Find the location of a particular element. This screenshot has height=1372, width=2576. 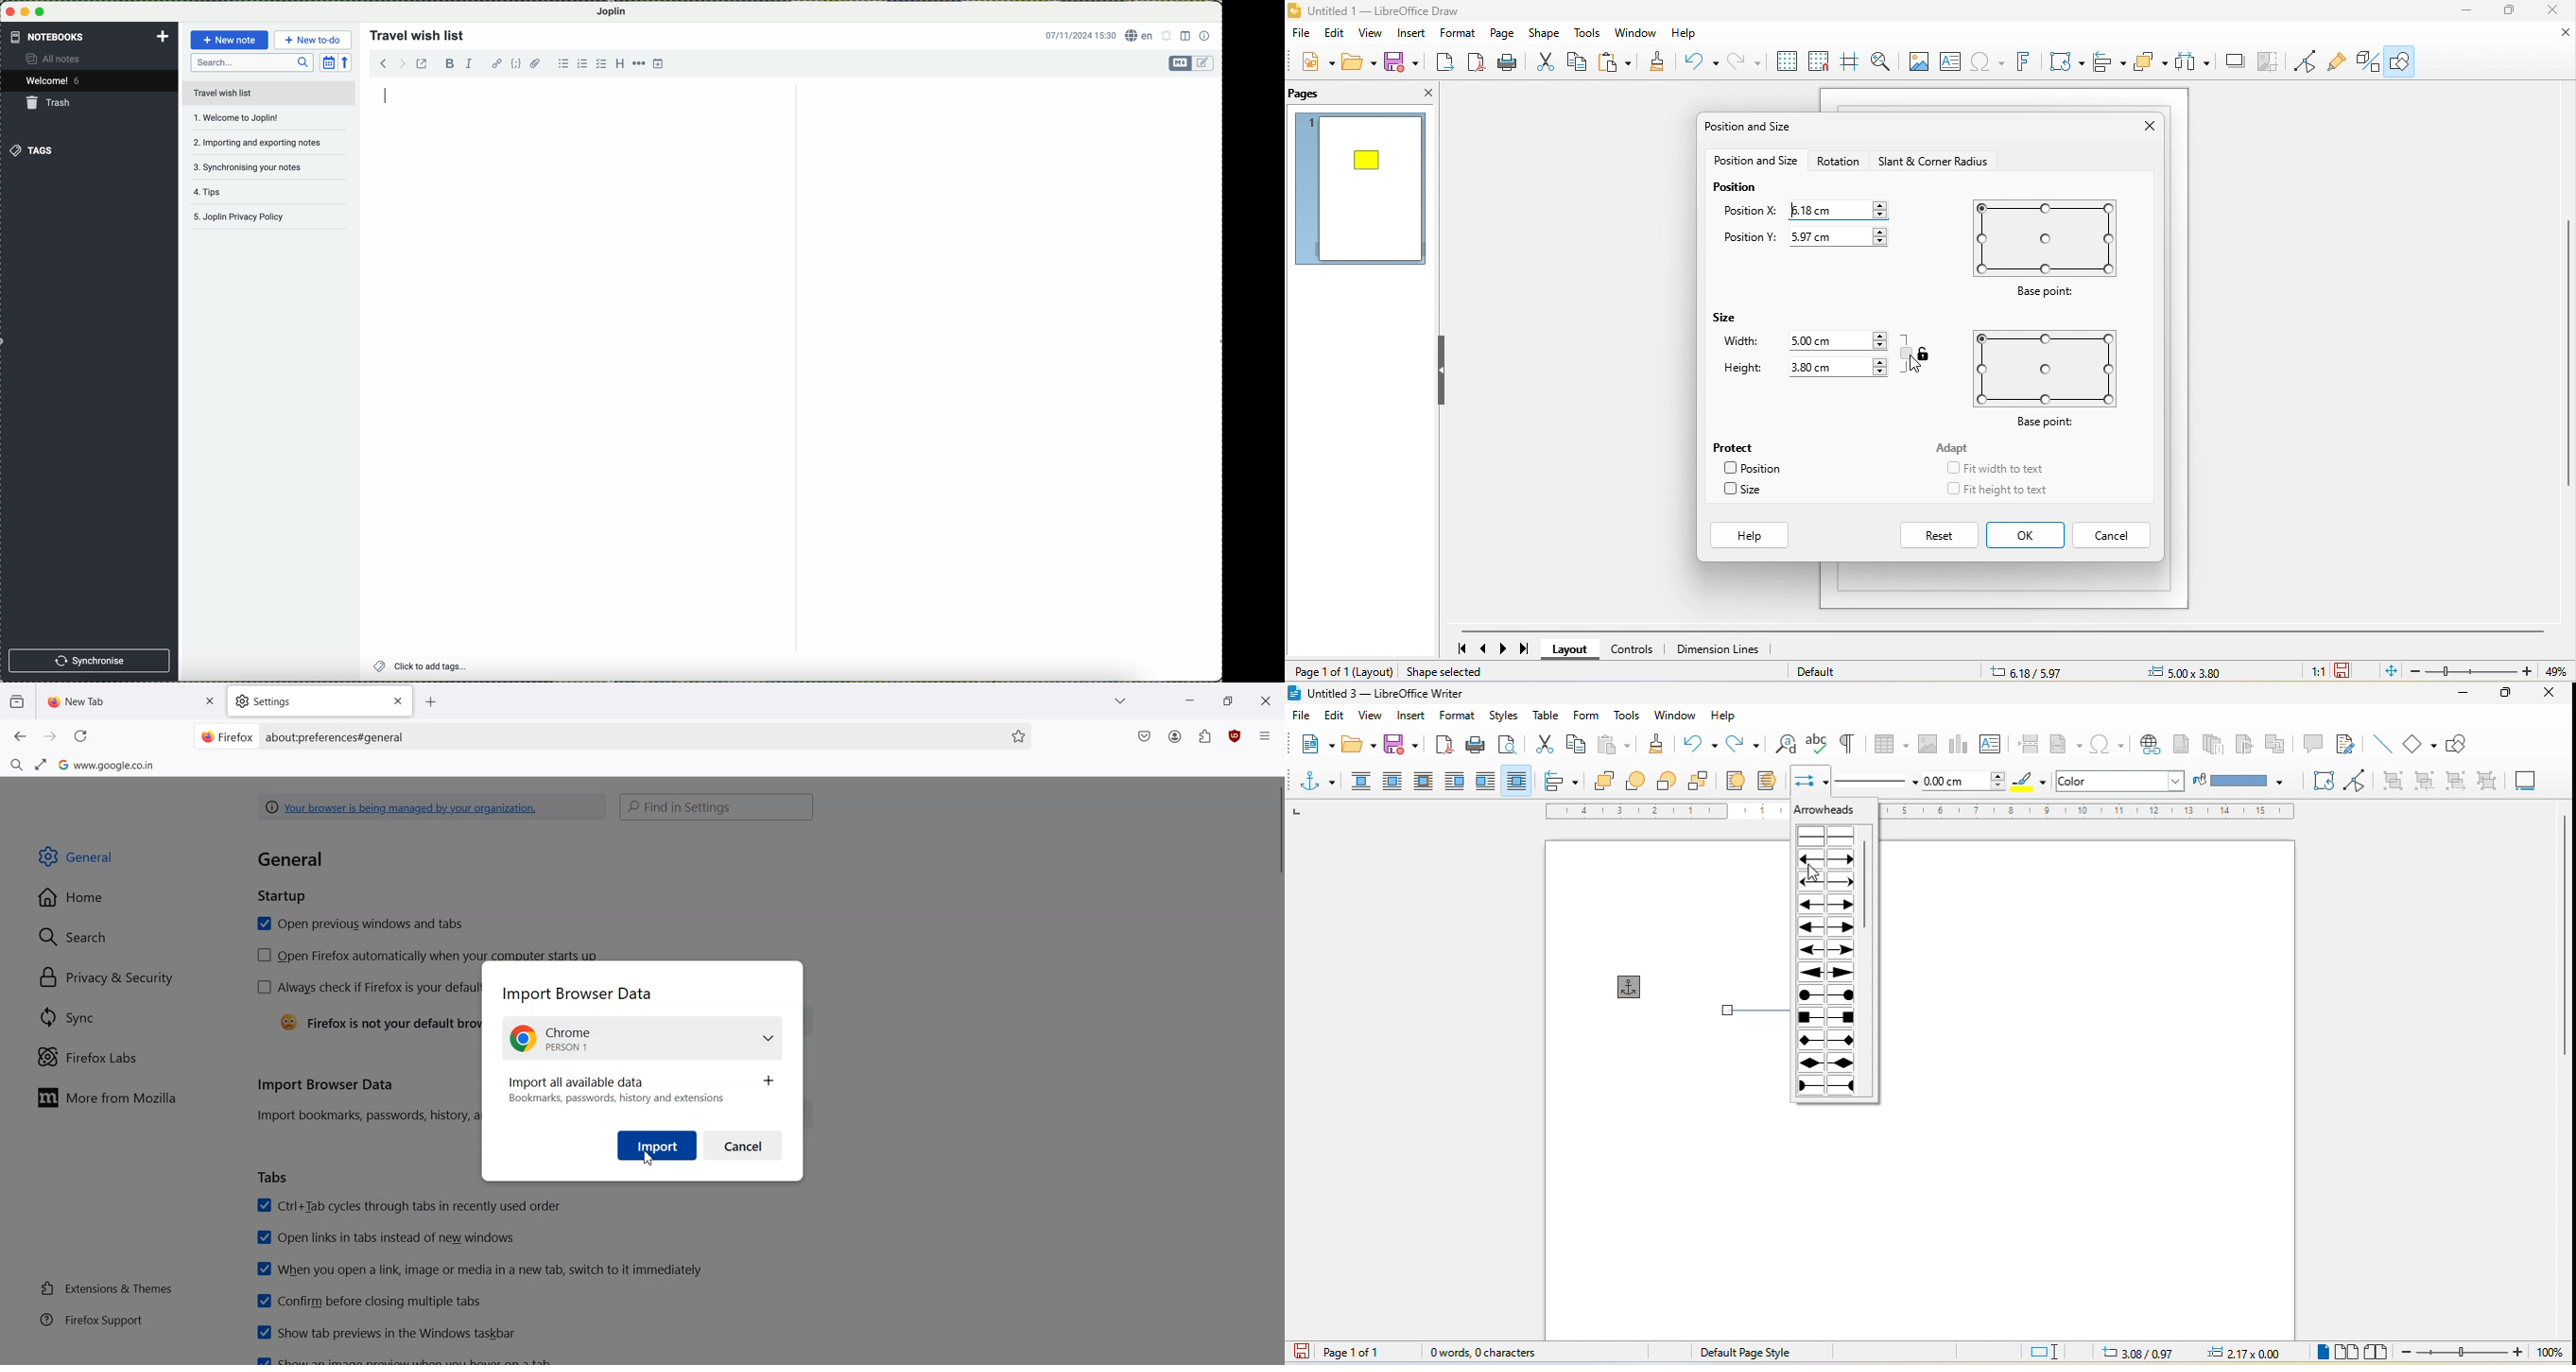

reset is located at coordinates (1939, 536).